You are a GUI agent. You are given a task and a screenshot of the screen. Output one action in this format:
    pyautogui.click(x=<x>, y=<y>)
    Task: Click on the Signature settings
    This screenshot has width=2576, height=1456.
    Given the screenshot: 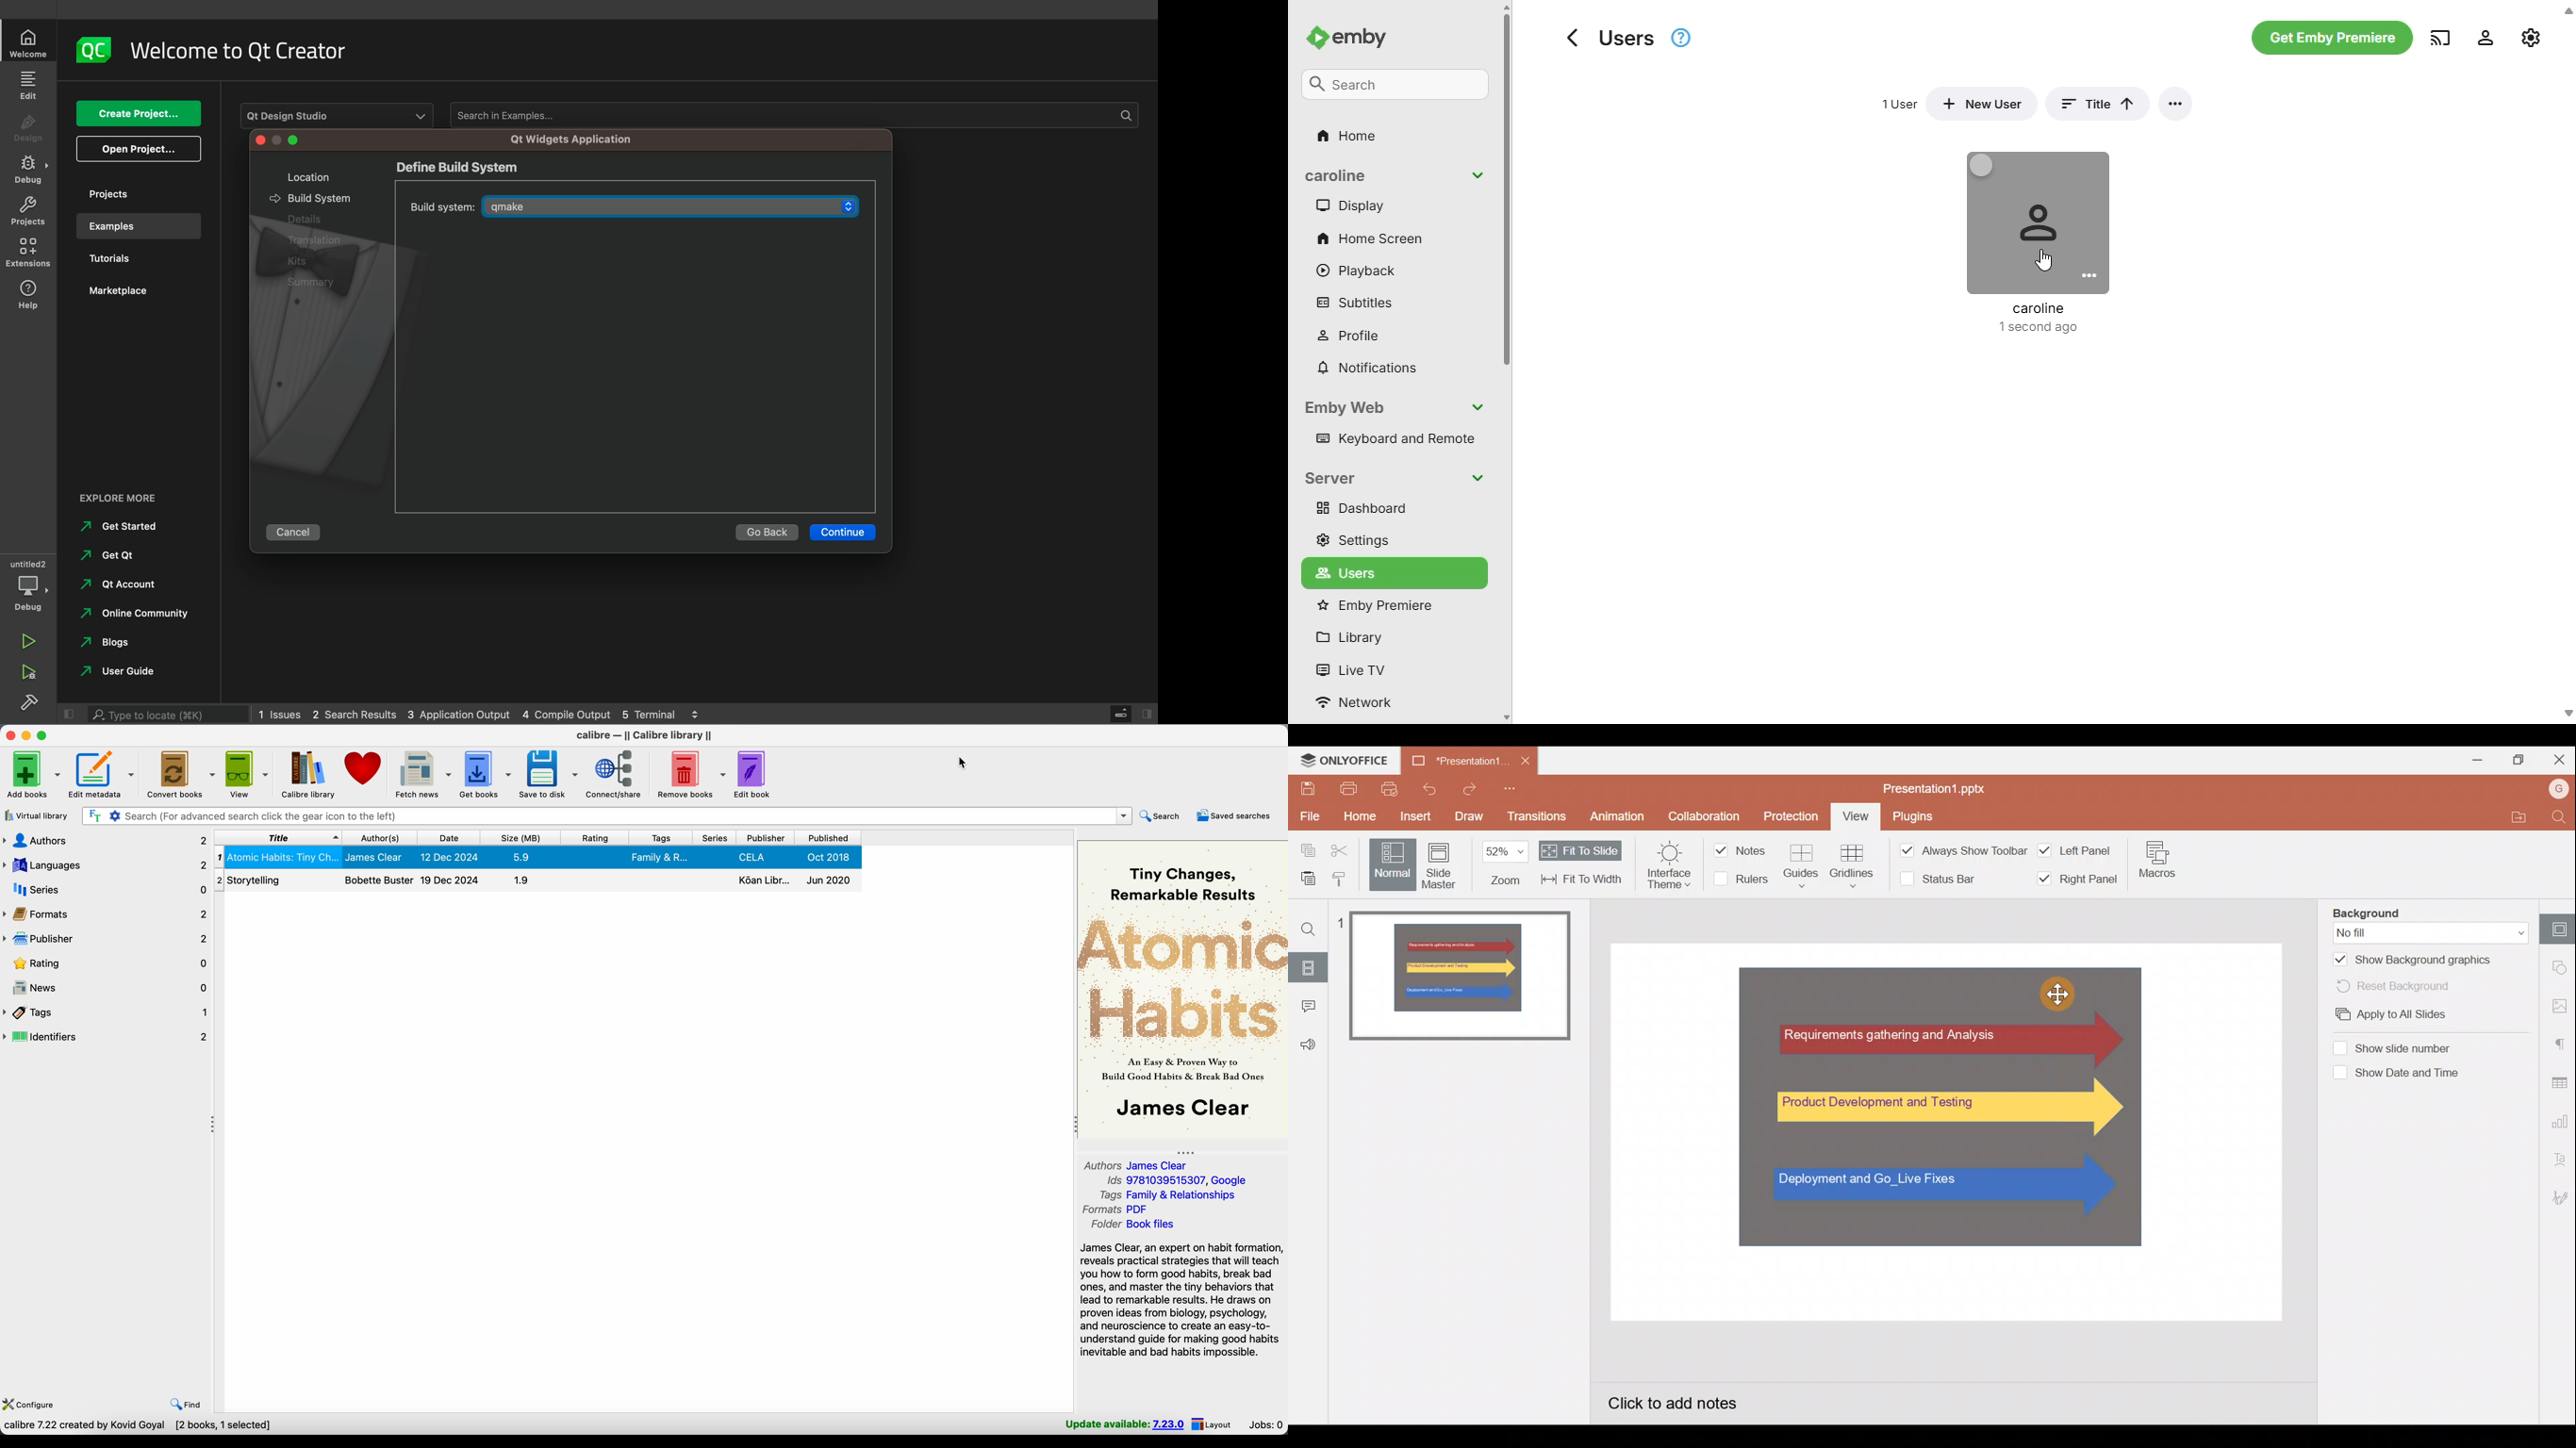 What is the action you would take?
    pyautogui.click(x=2559, y=1197)
    